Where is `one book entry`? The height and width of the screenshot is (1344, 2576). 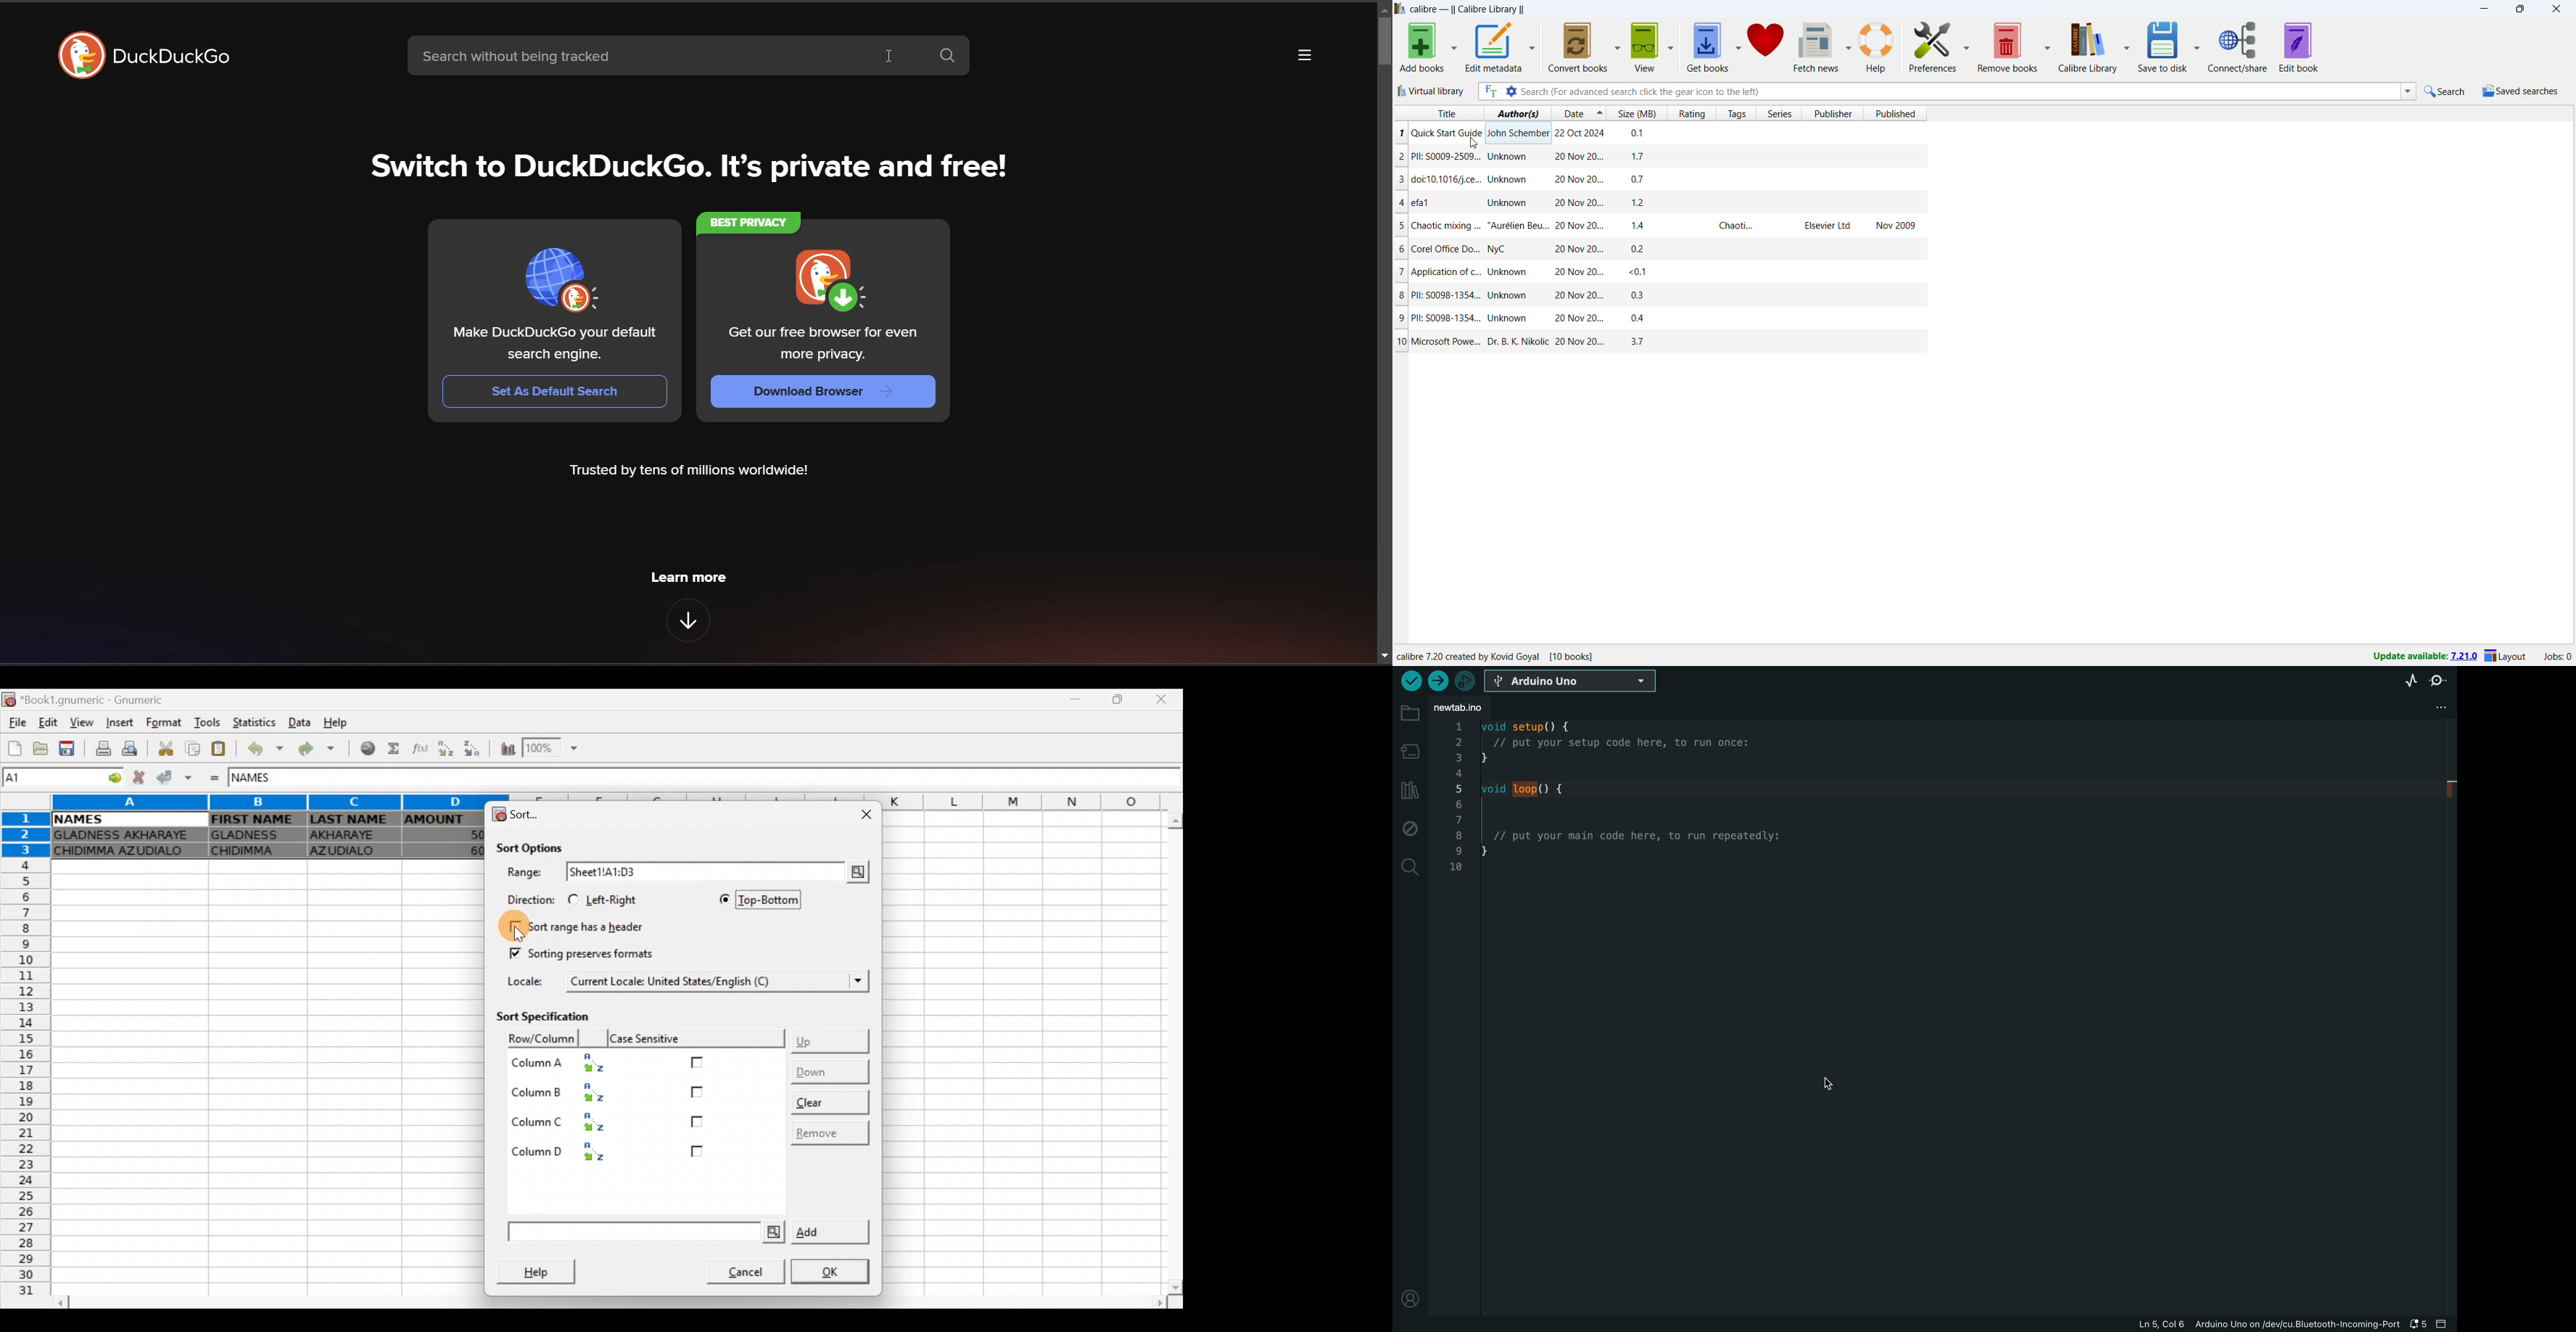
one book entry is located at coordinates (1658, 249).